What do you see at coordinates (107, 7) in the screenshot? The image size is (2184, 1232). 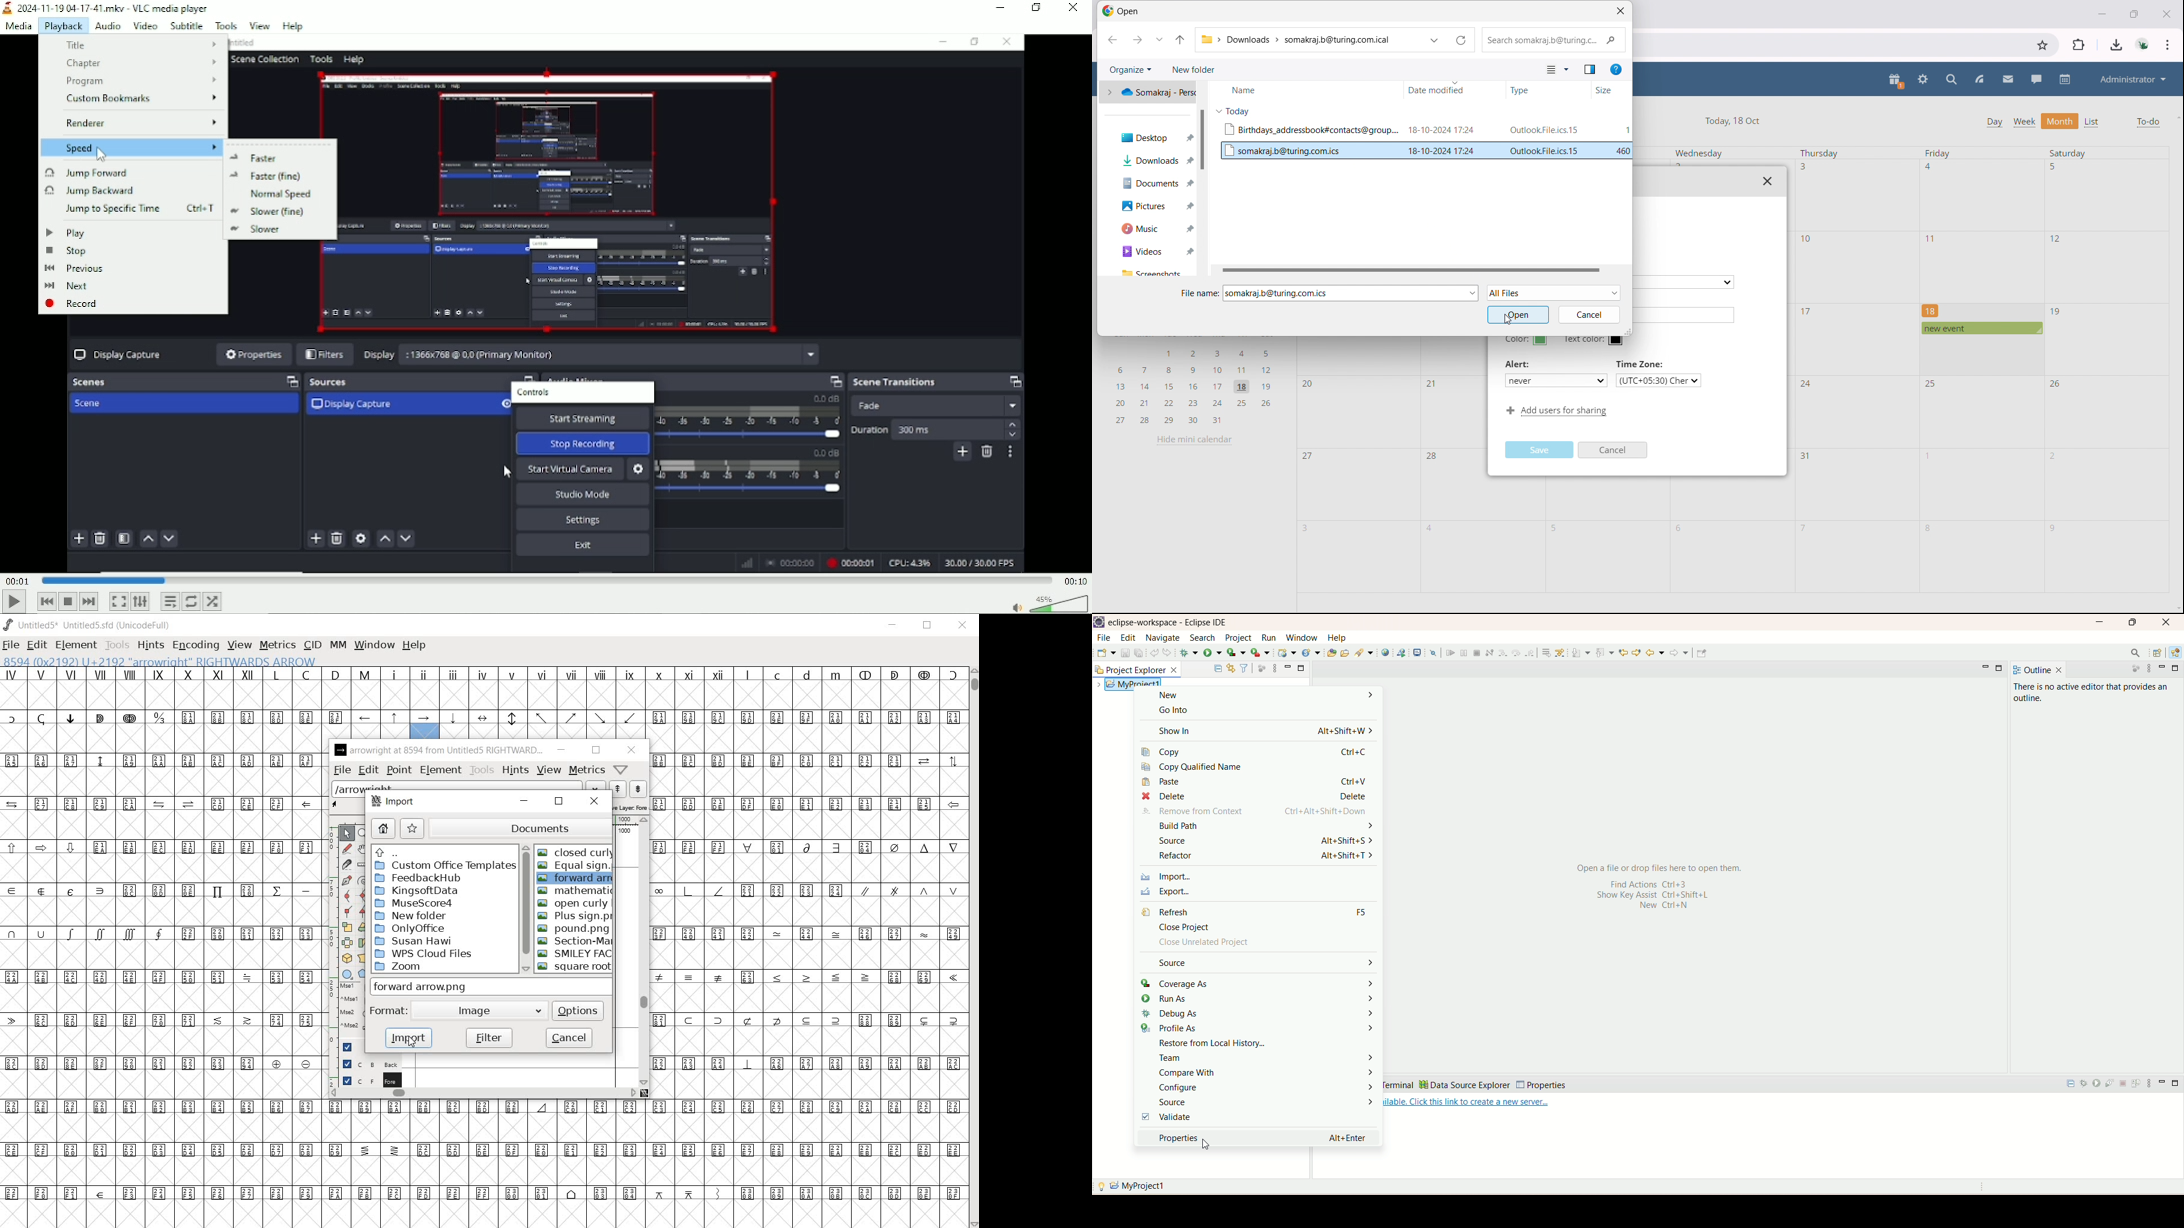 I see `Title` at bounding box center [107, 7].